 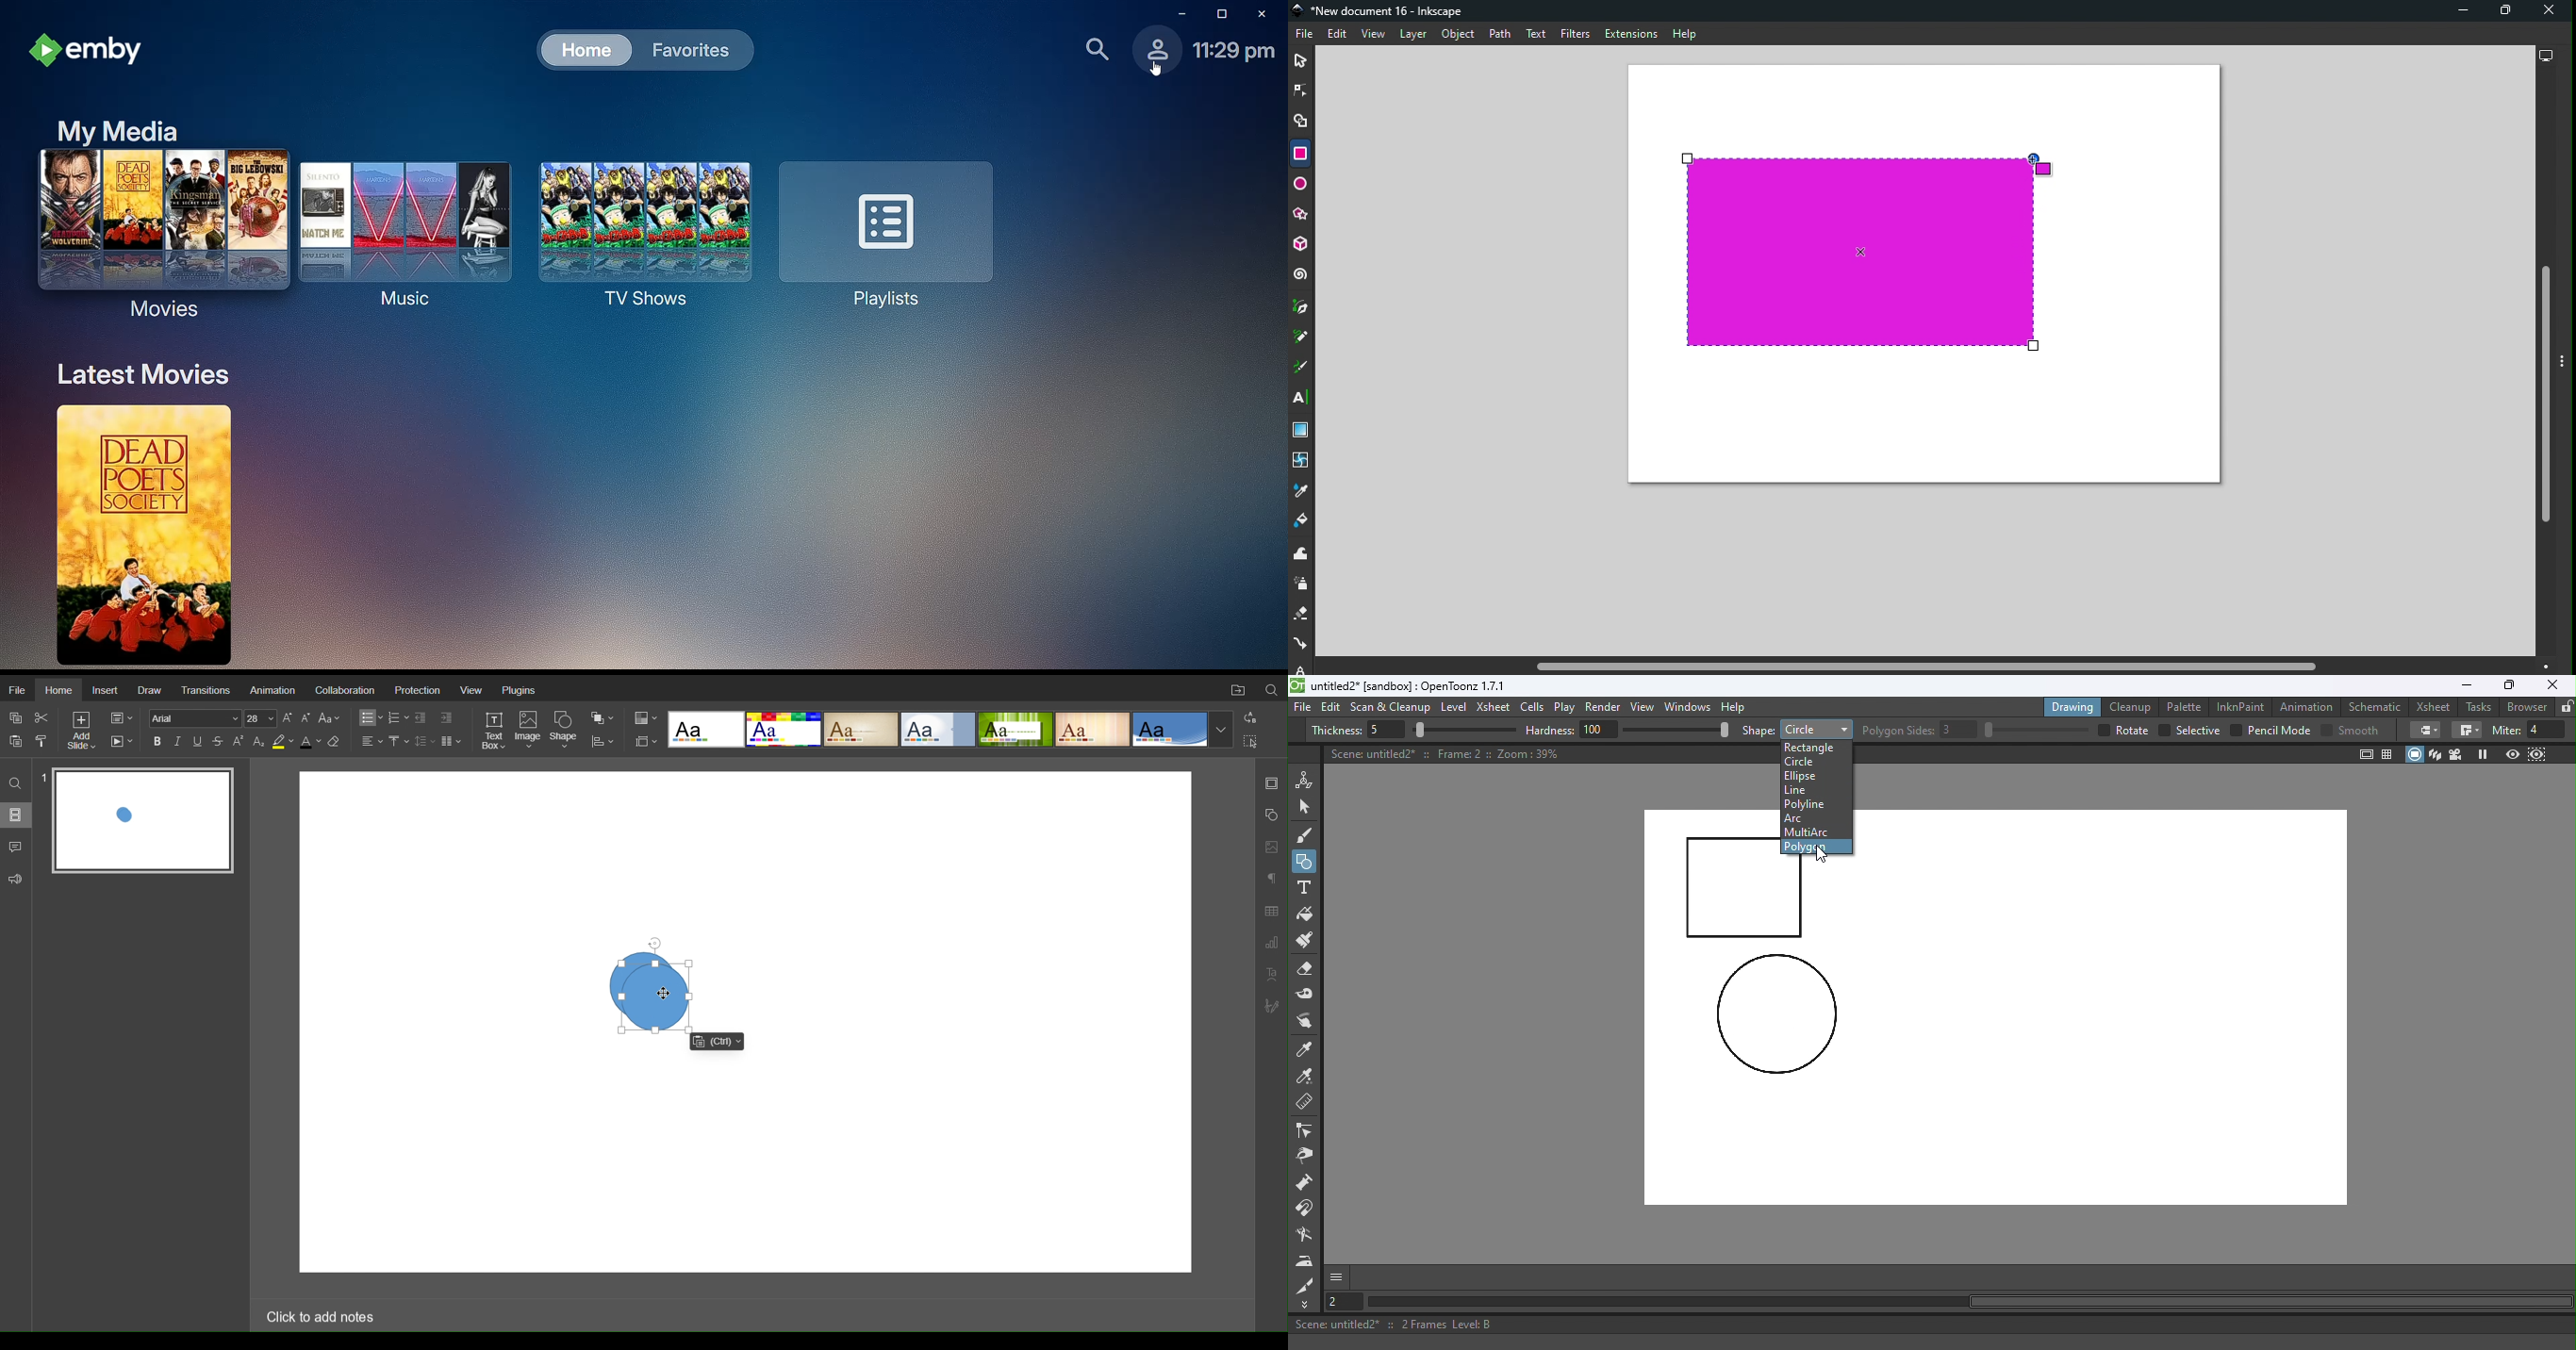 What do you see at coordinates (1271, 944) in the screenshot?
I see `Paragraph Settings` at bounding box center [1271, 944].